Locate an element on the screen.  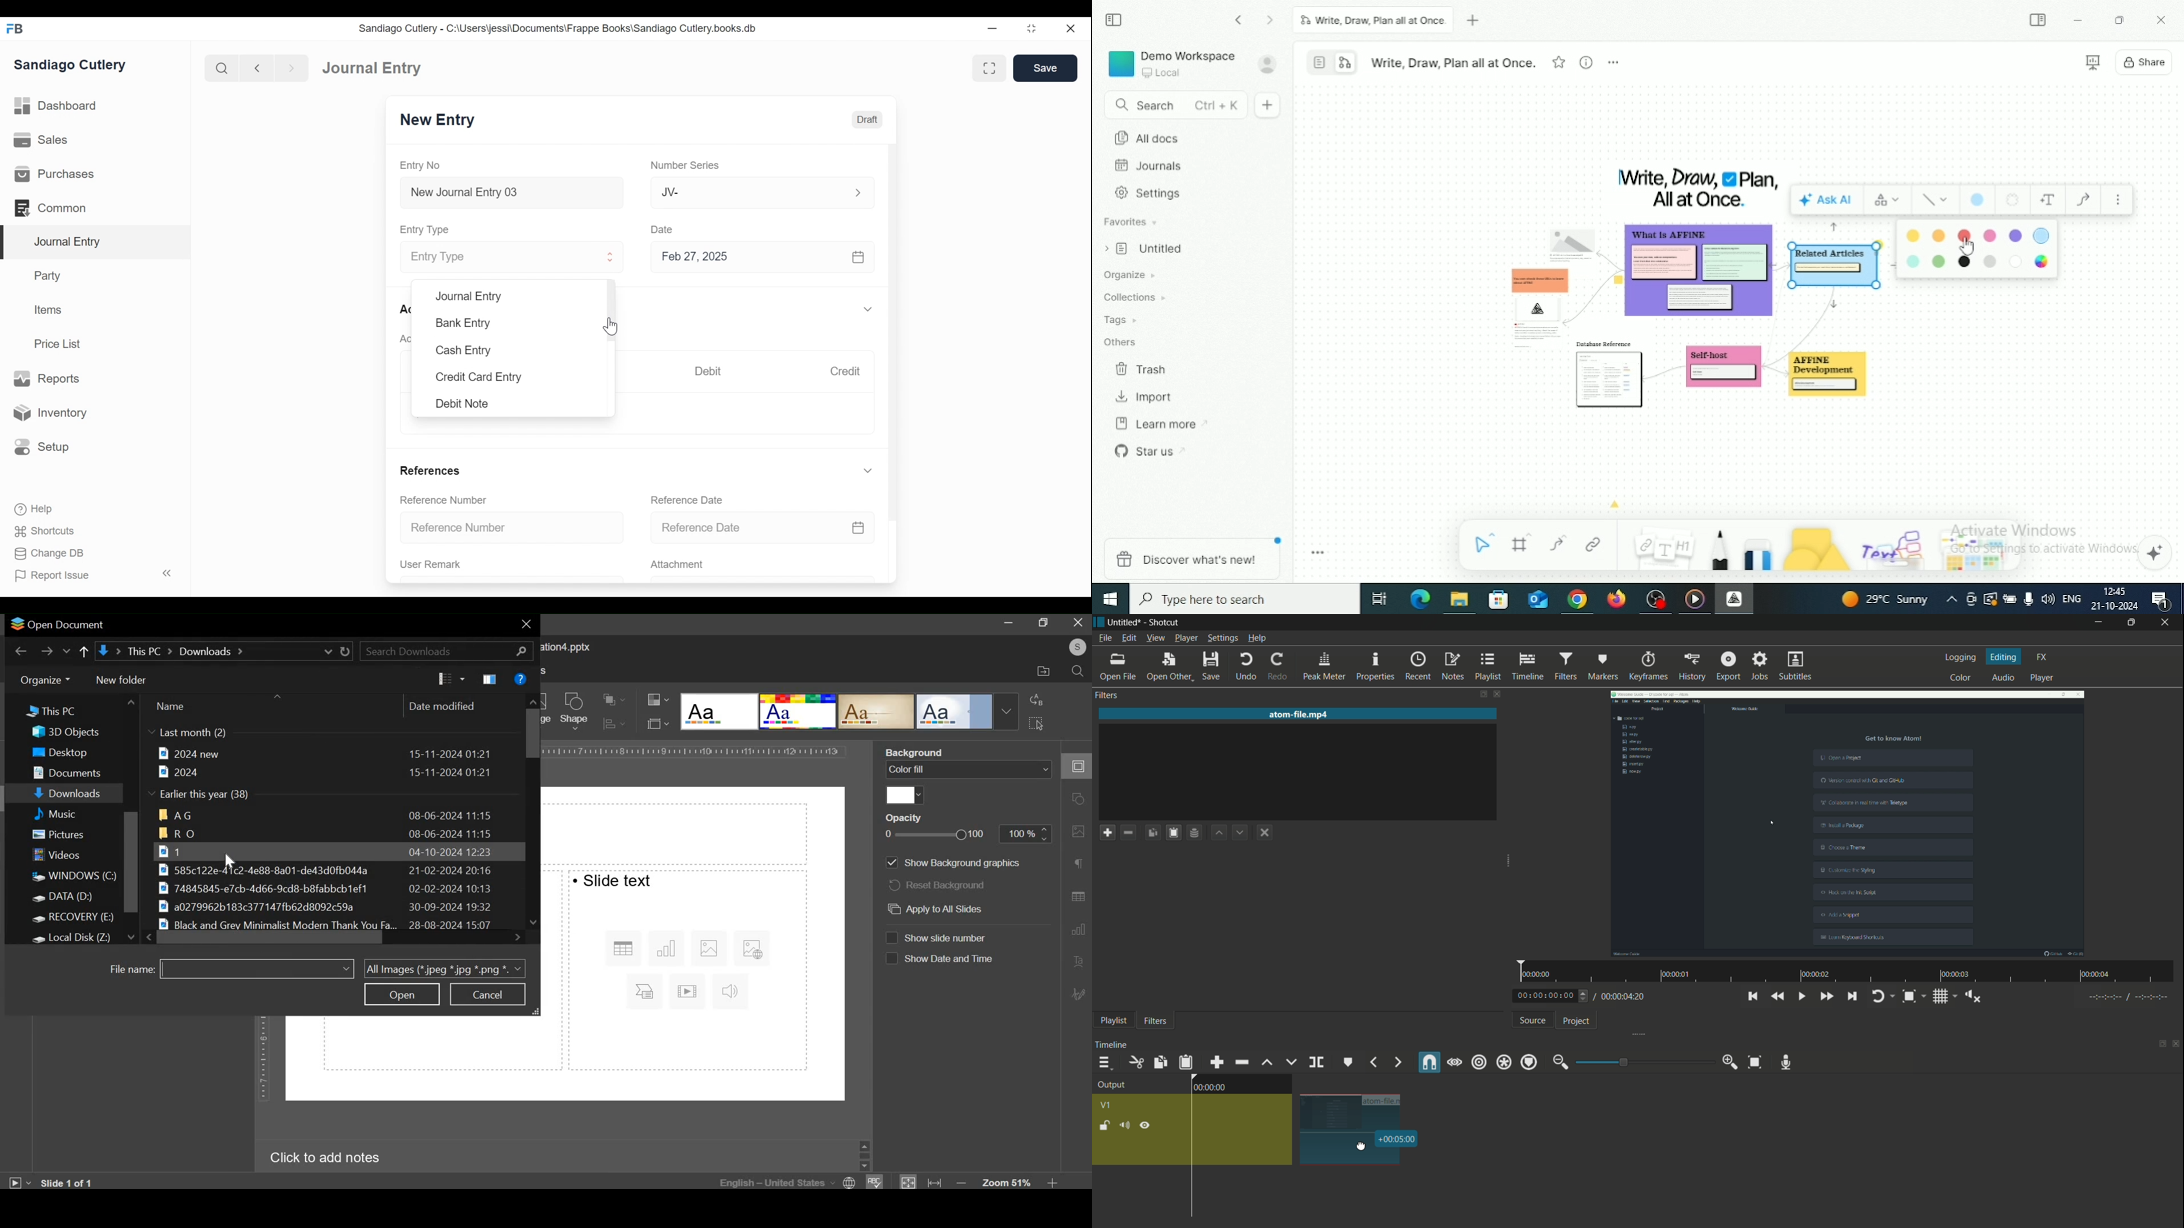
JV- is located at coordinates (742, 192).